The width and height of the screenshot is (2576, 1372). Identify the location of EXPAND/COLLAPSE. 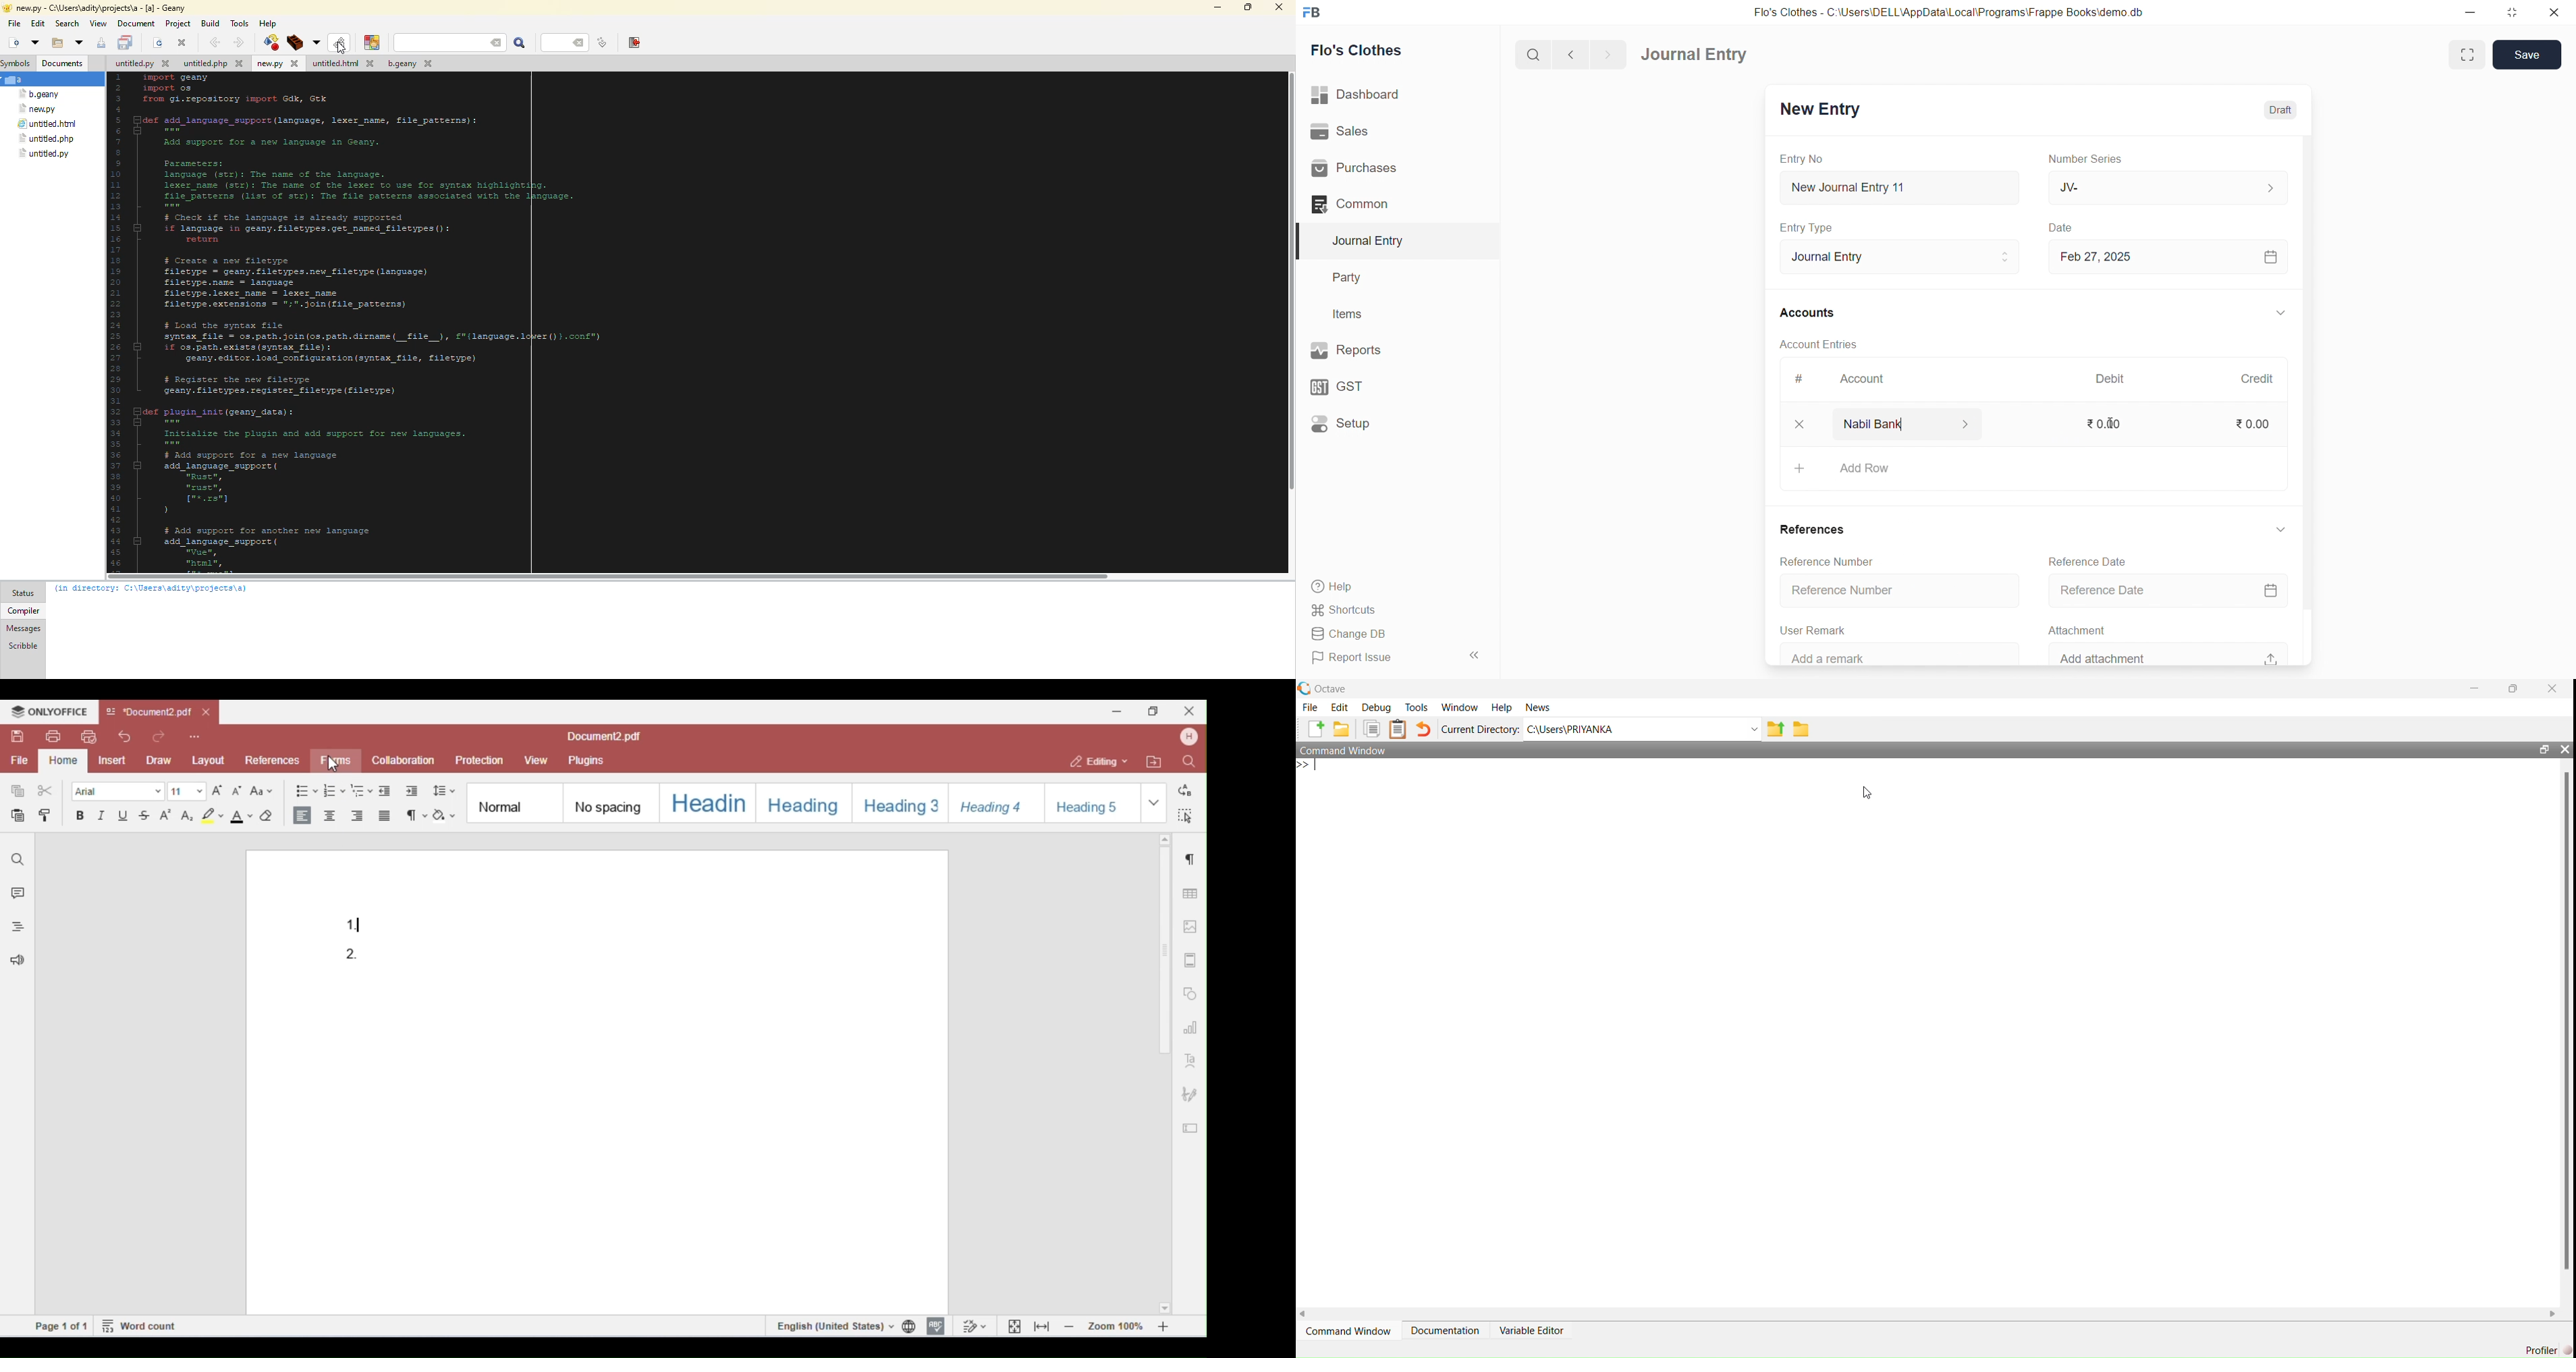
(2280, 313).